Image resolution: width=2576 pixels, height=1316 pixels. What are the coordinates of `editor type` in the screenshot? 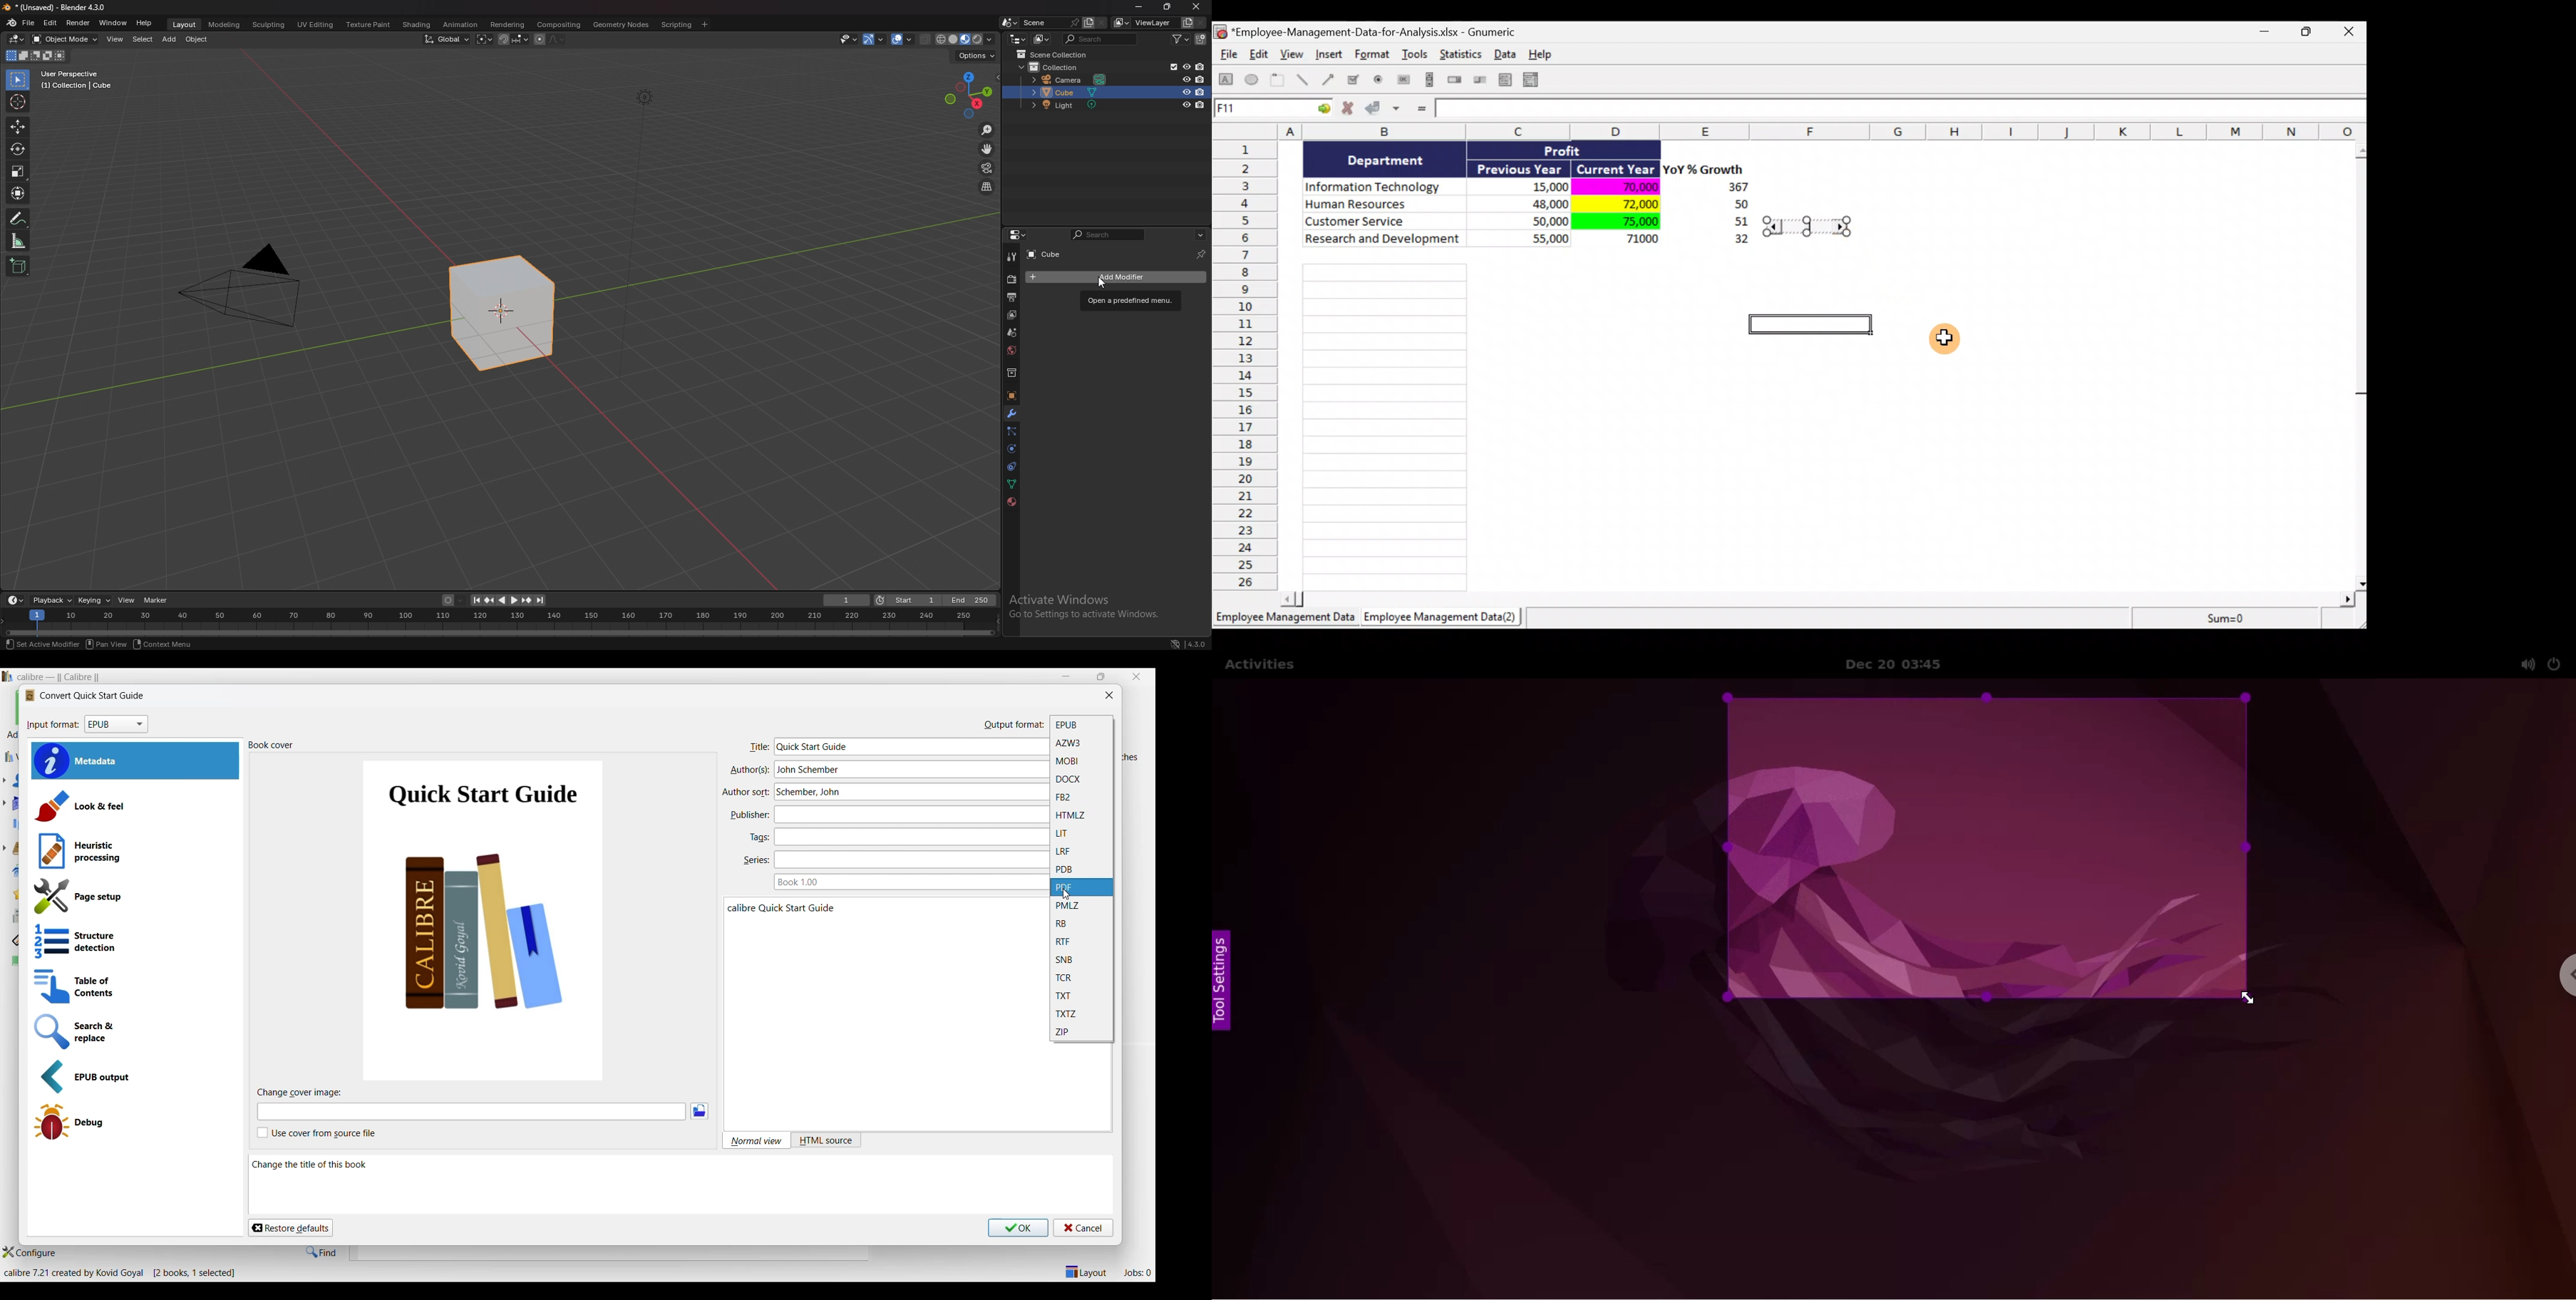 It's located at (16, 39).